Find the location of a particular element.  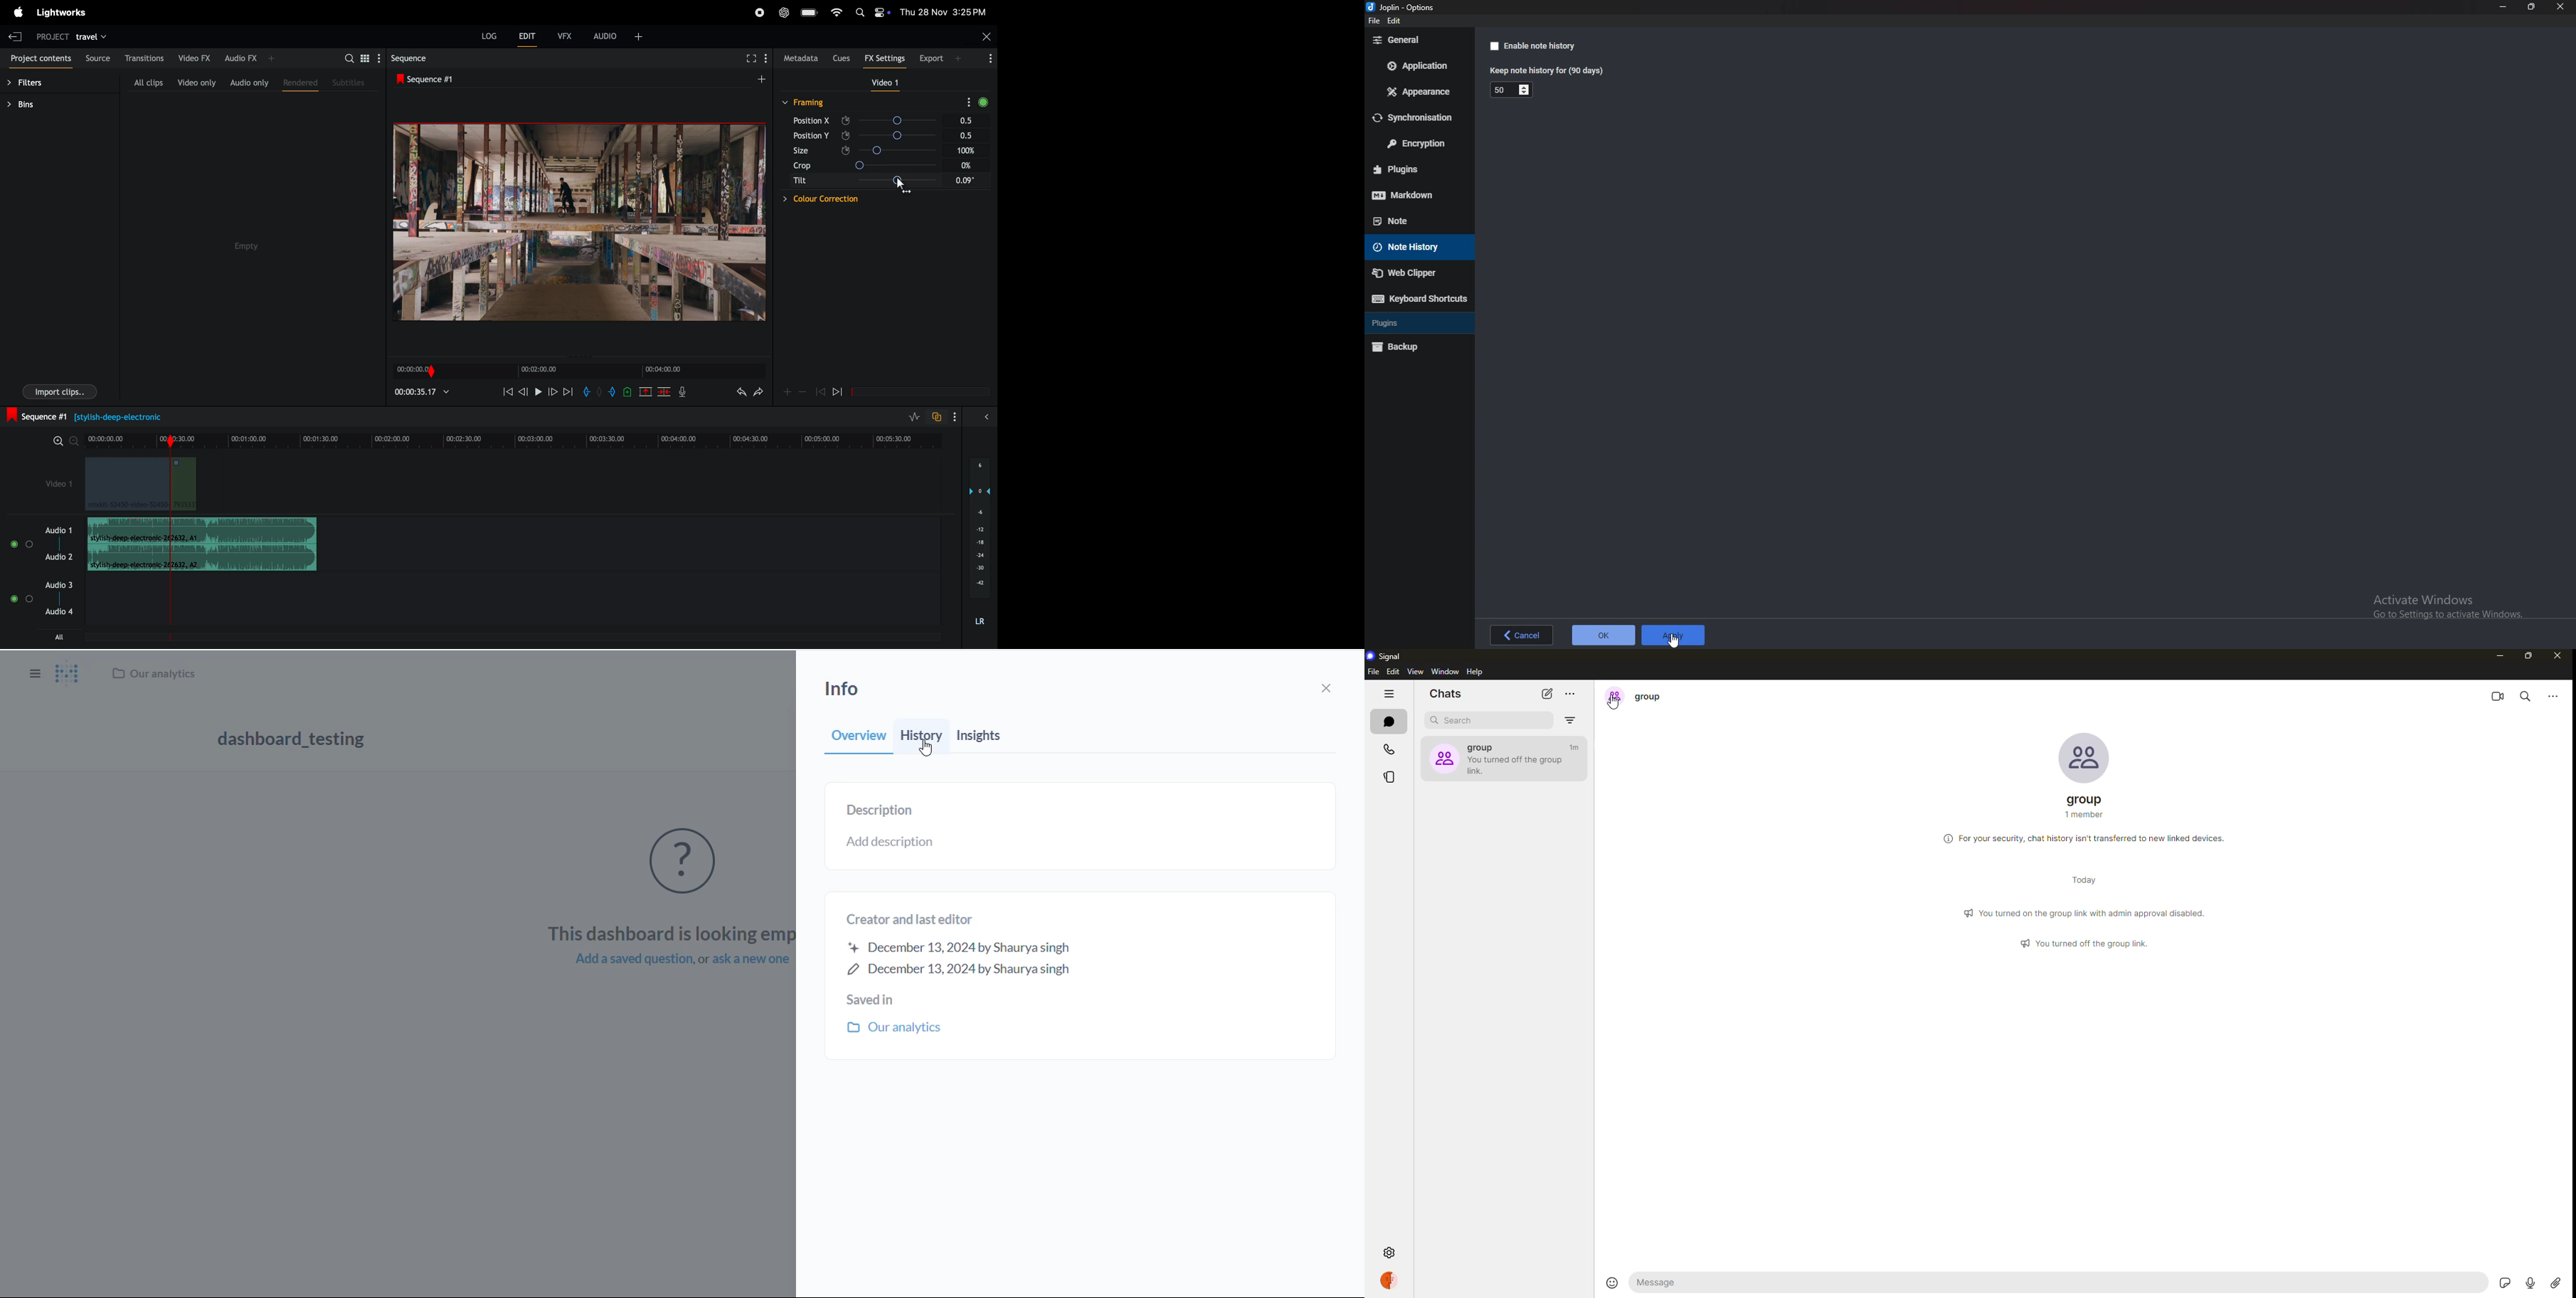

cursor is located at coordinates (1616, 704).